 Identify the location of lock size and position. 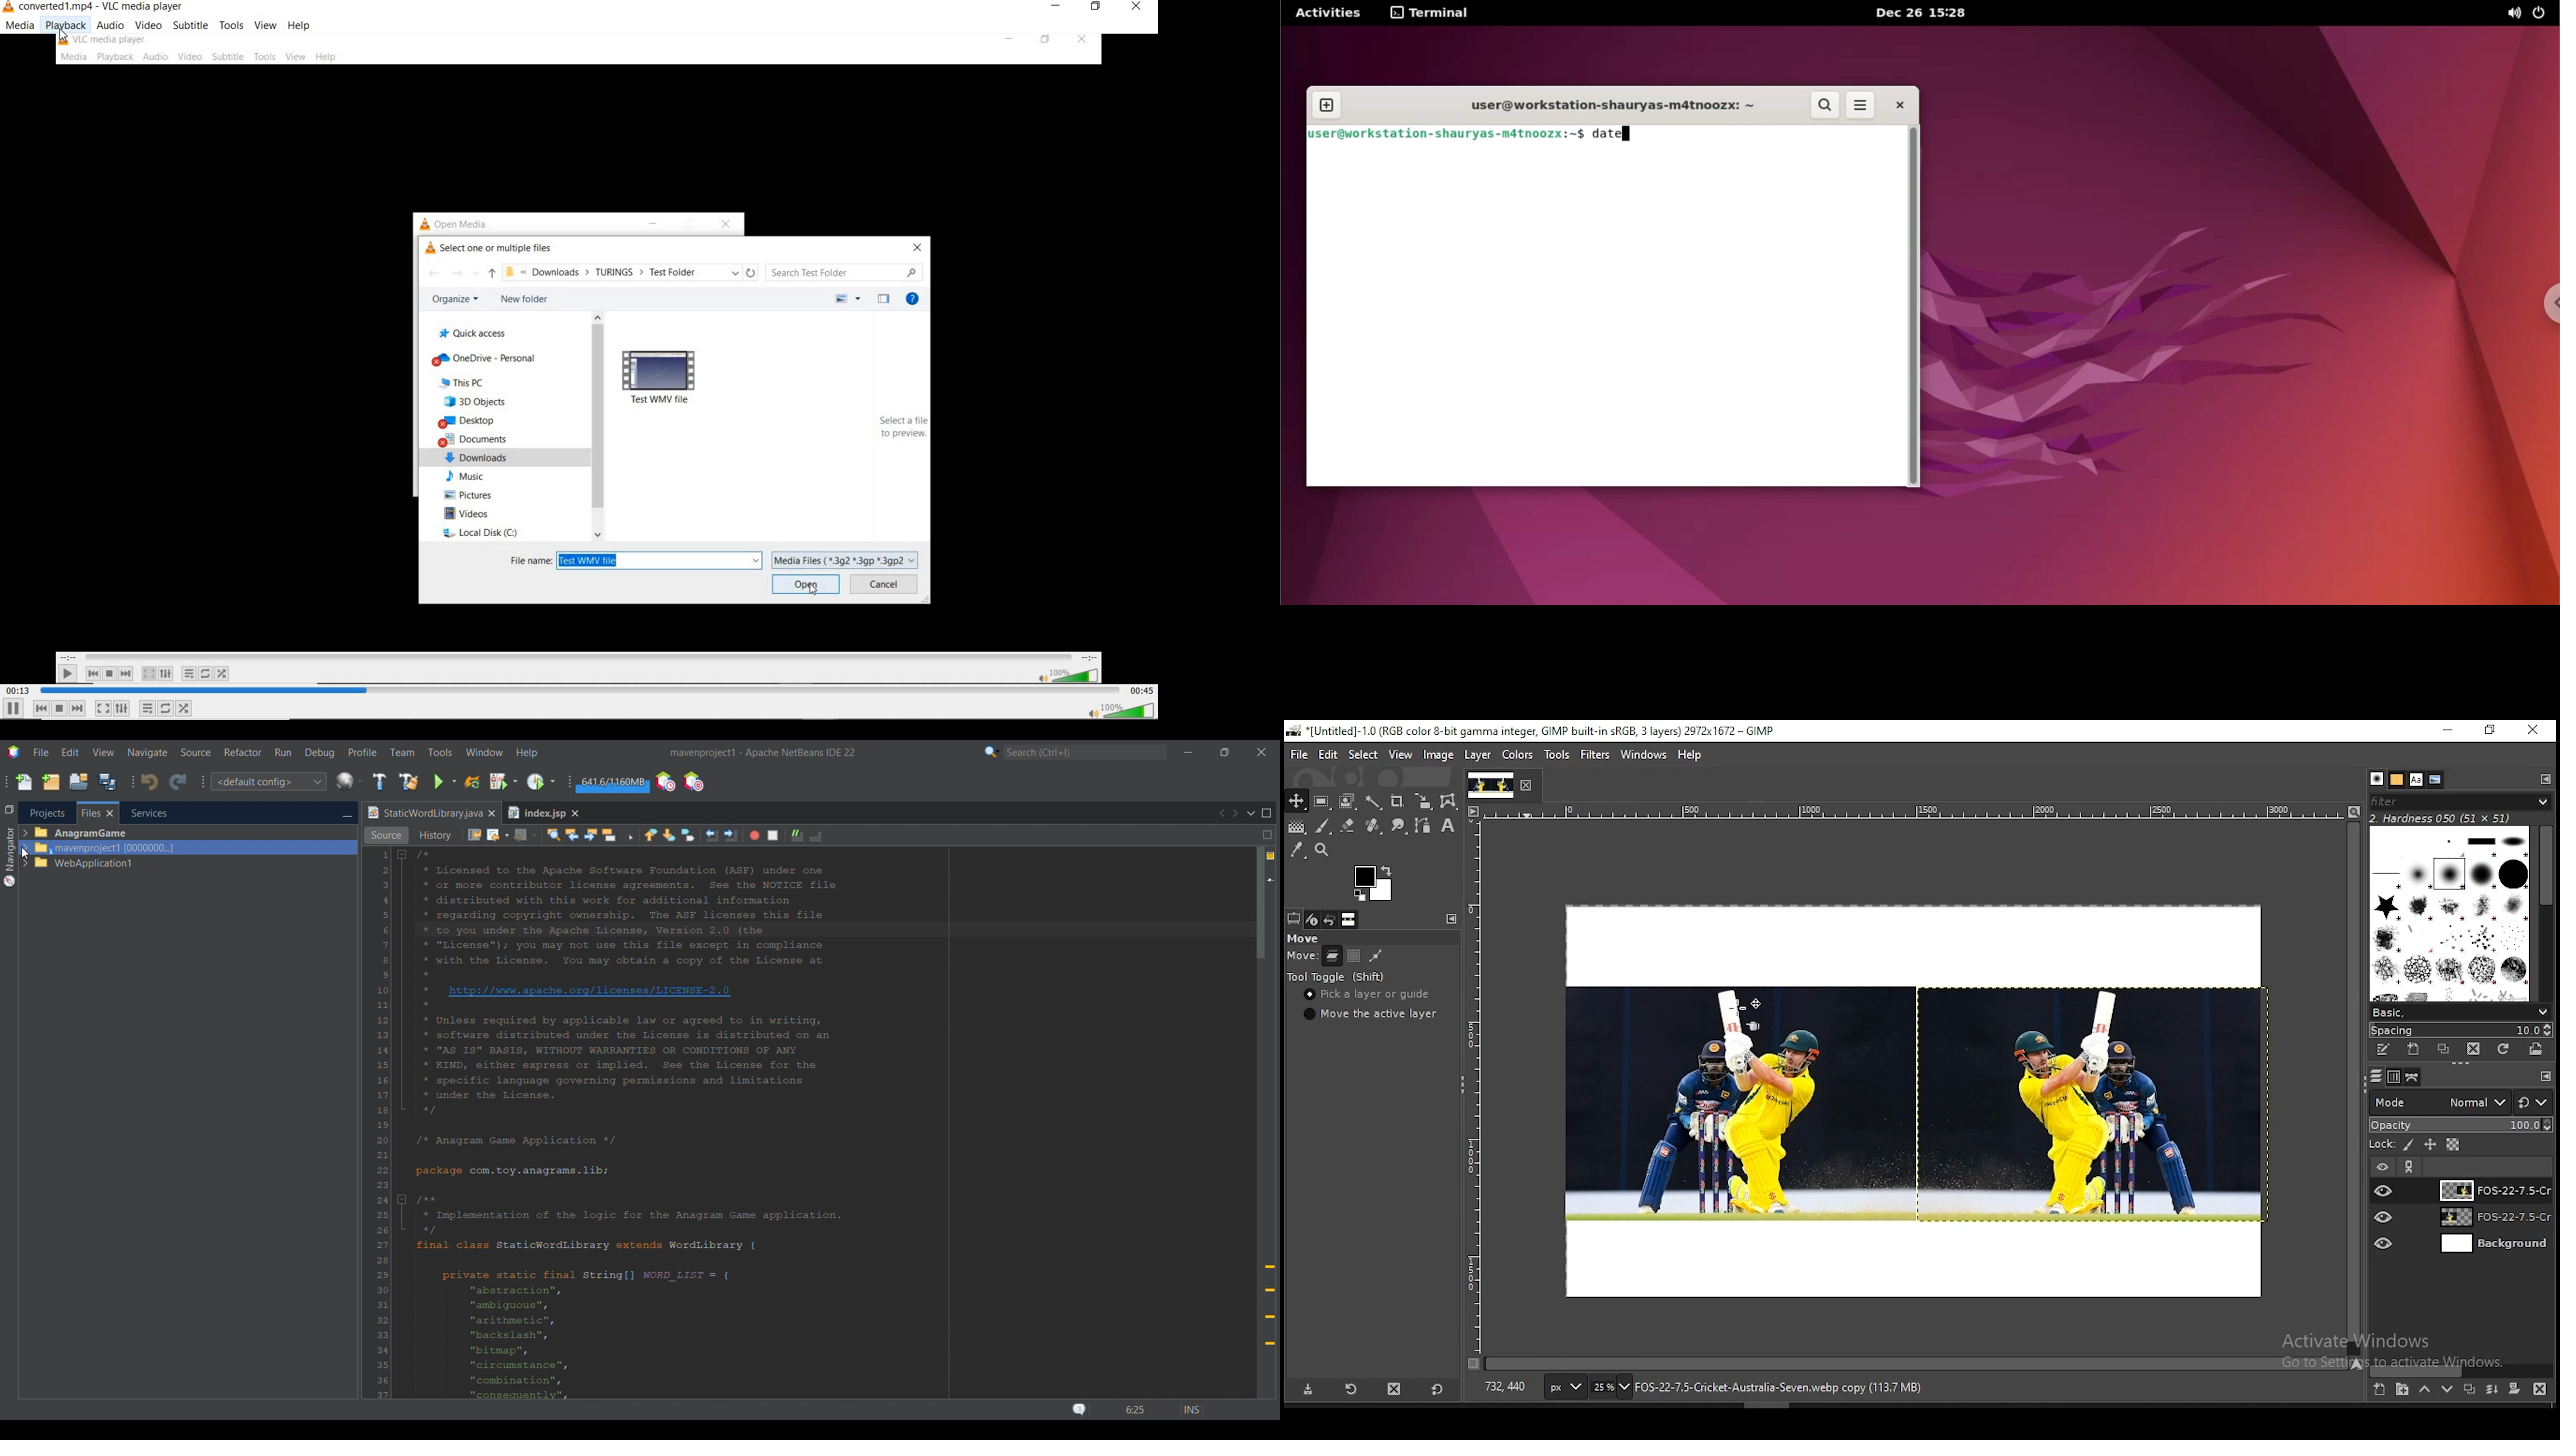
(2431, 1146).